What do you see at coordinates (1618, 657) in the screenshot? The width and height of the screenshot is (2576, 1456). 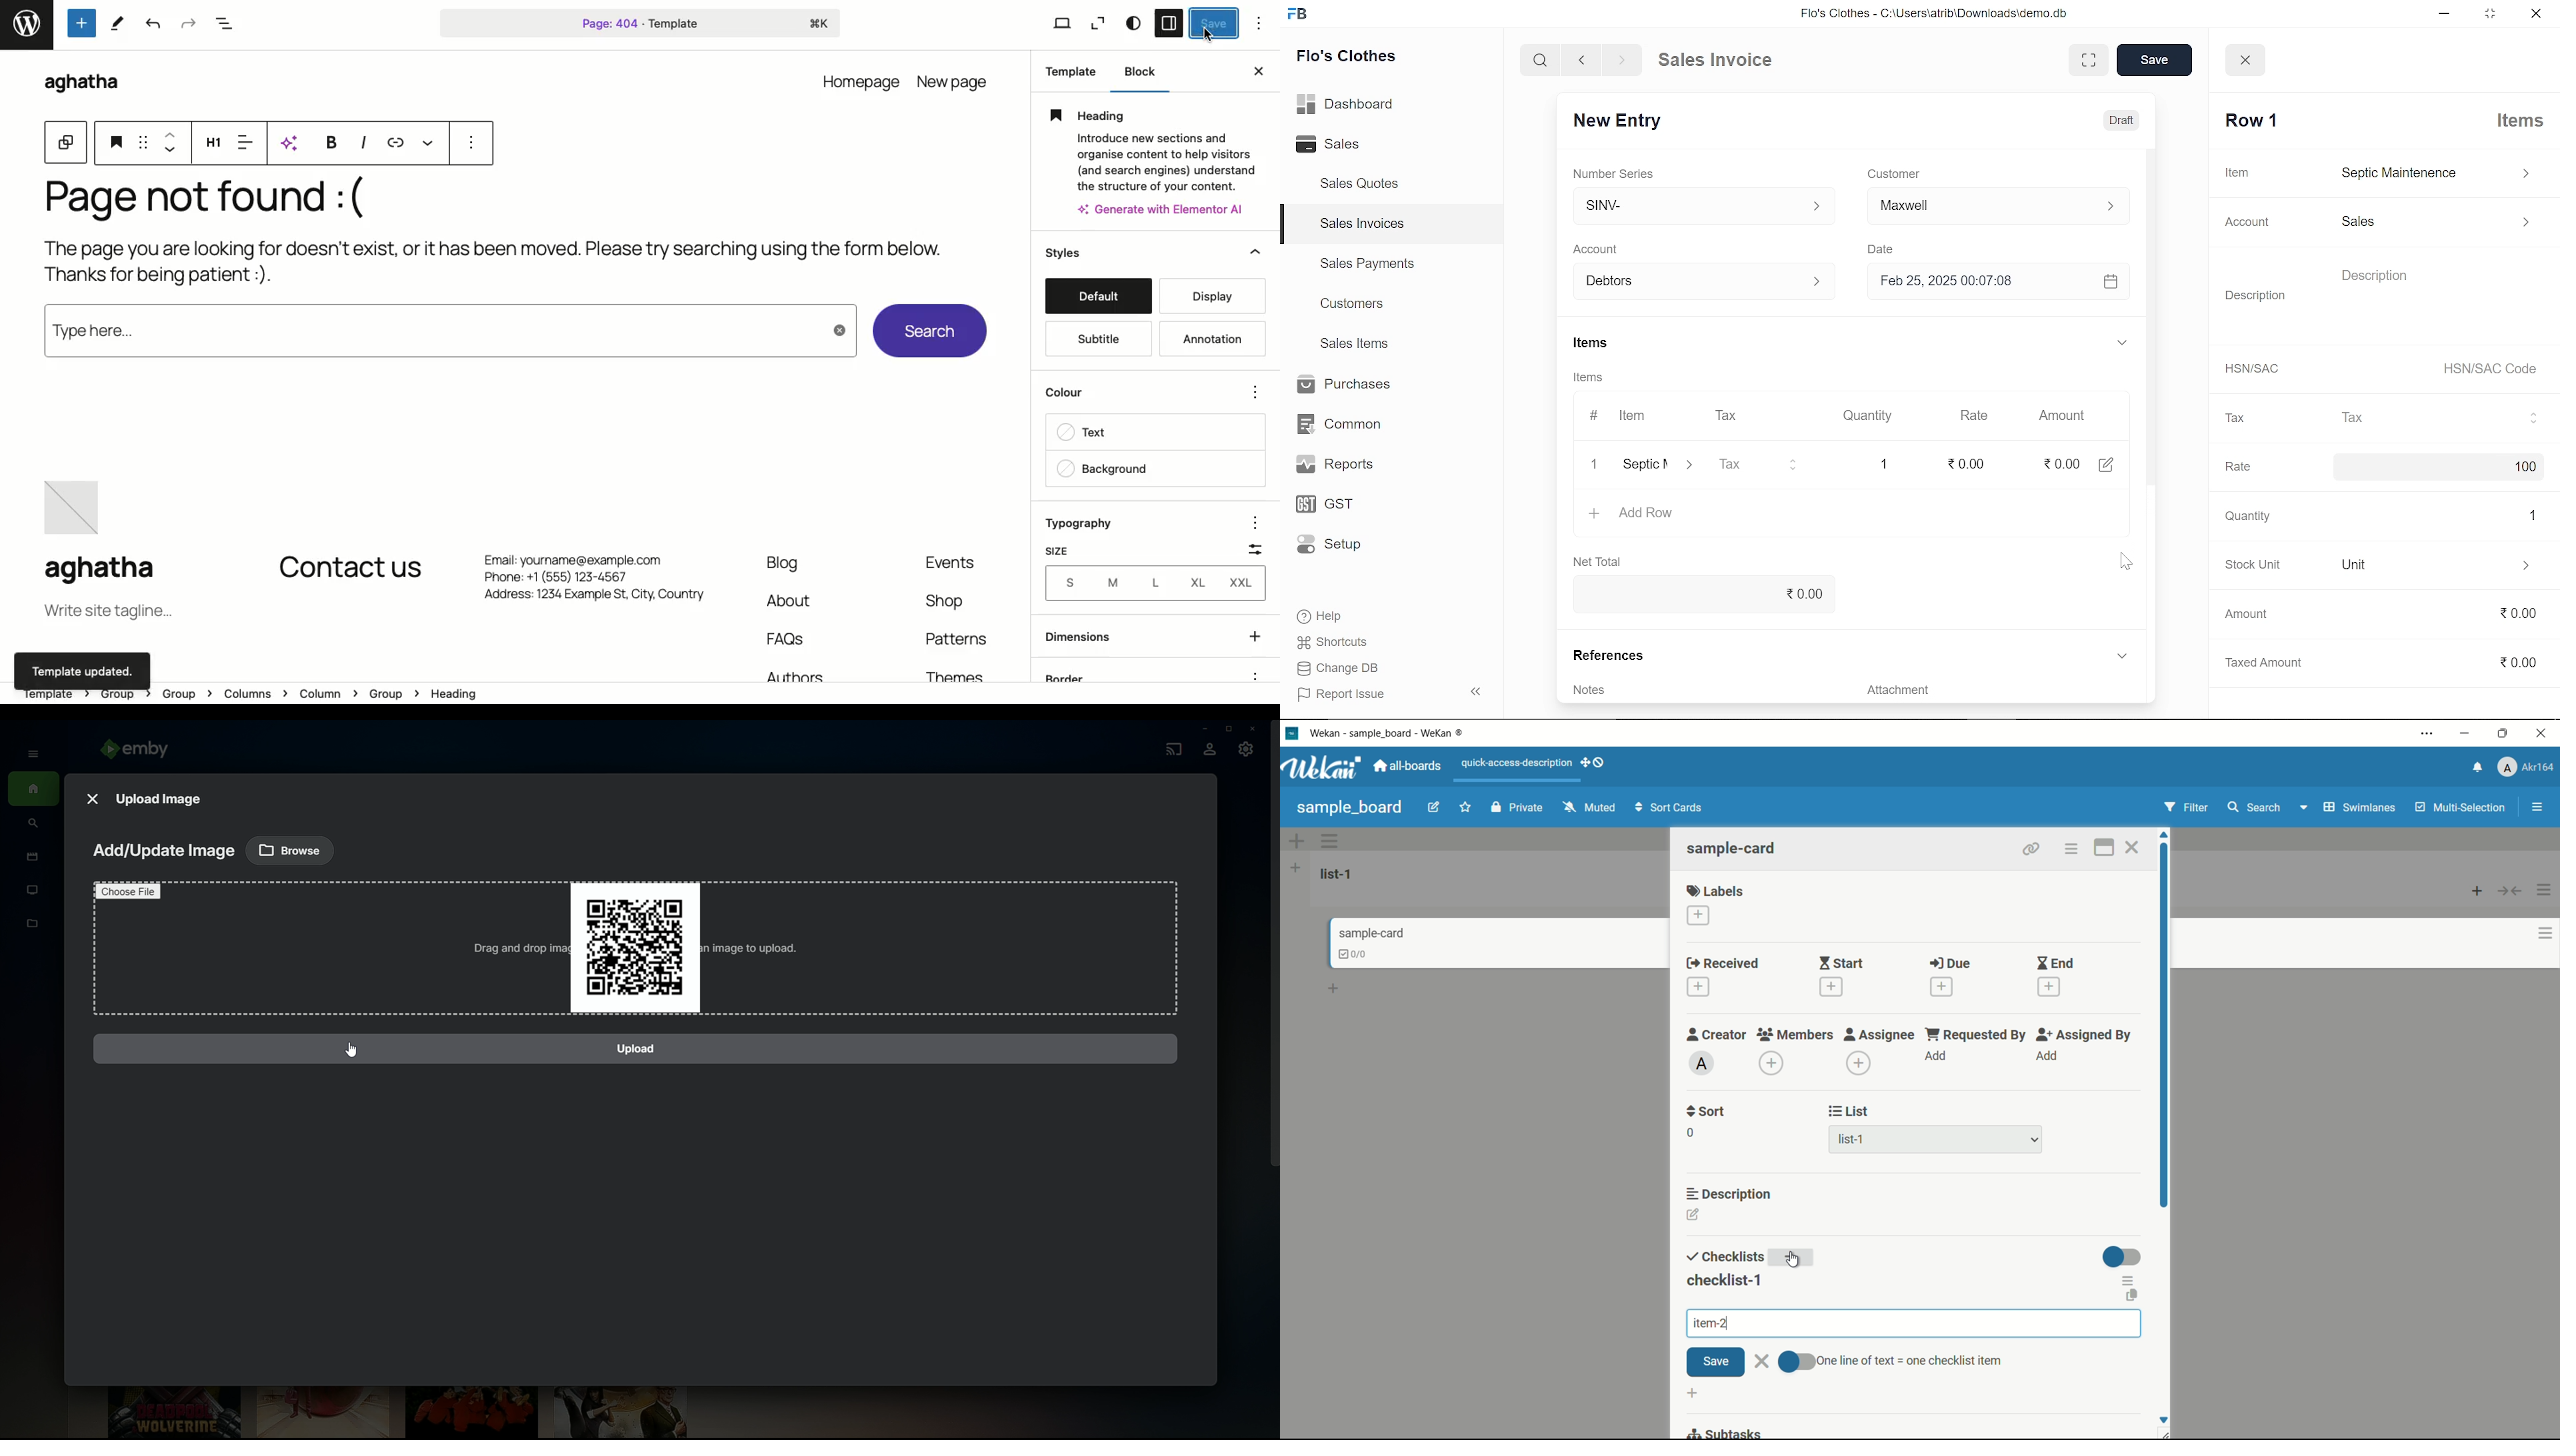 I see `References.` at bounding box center [1618, 657].